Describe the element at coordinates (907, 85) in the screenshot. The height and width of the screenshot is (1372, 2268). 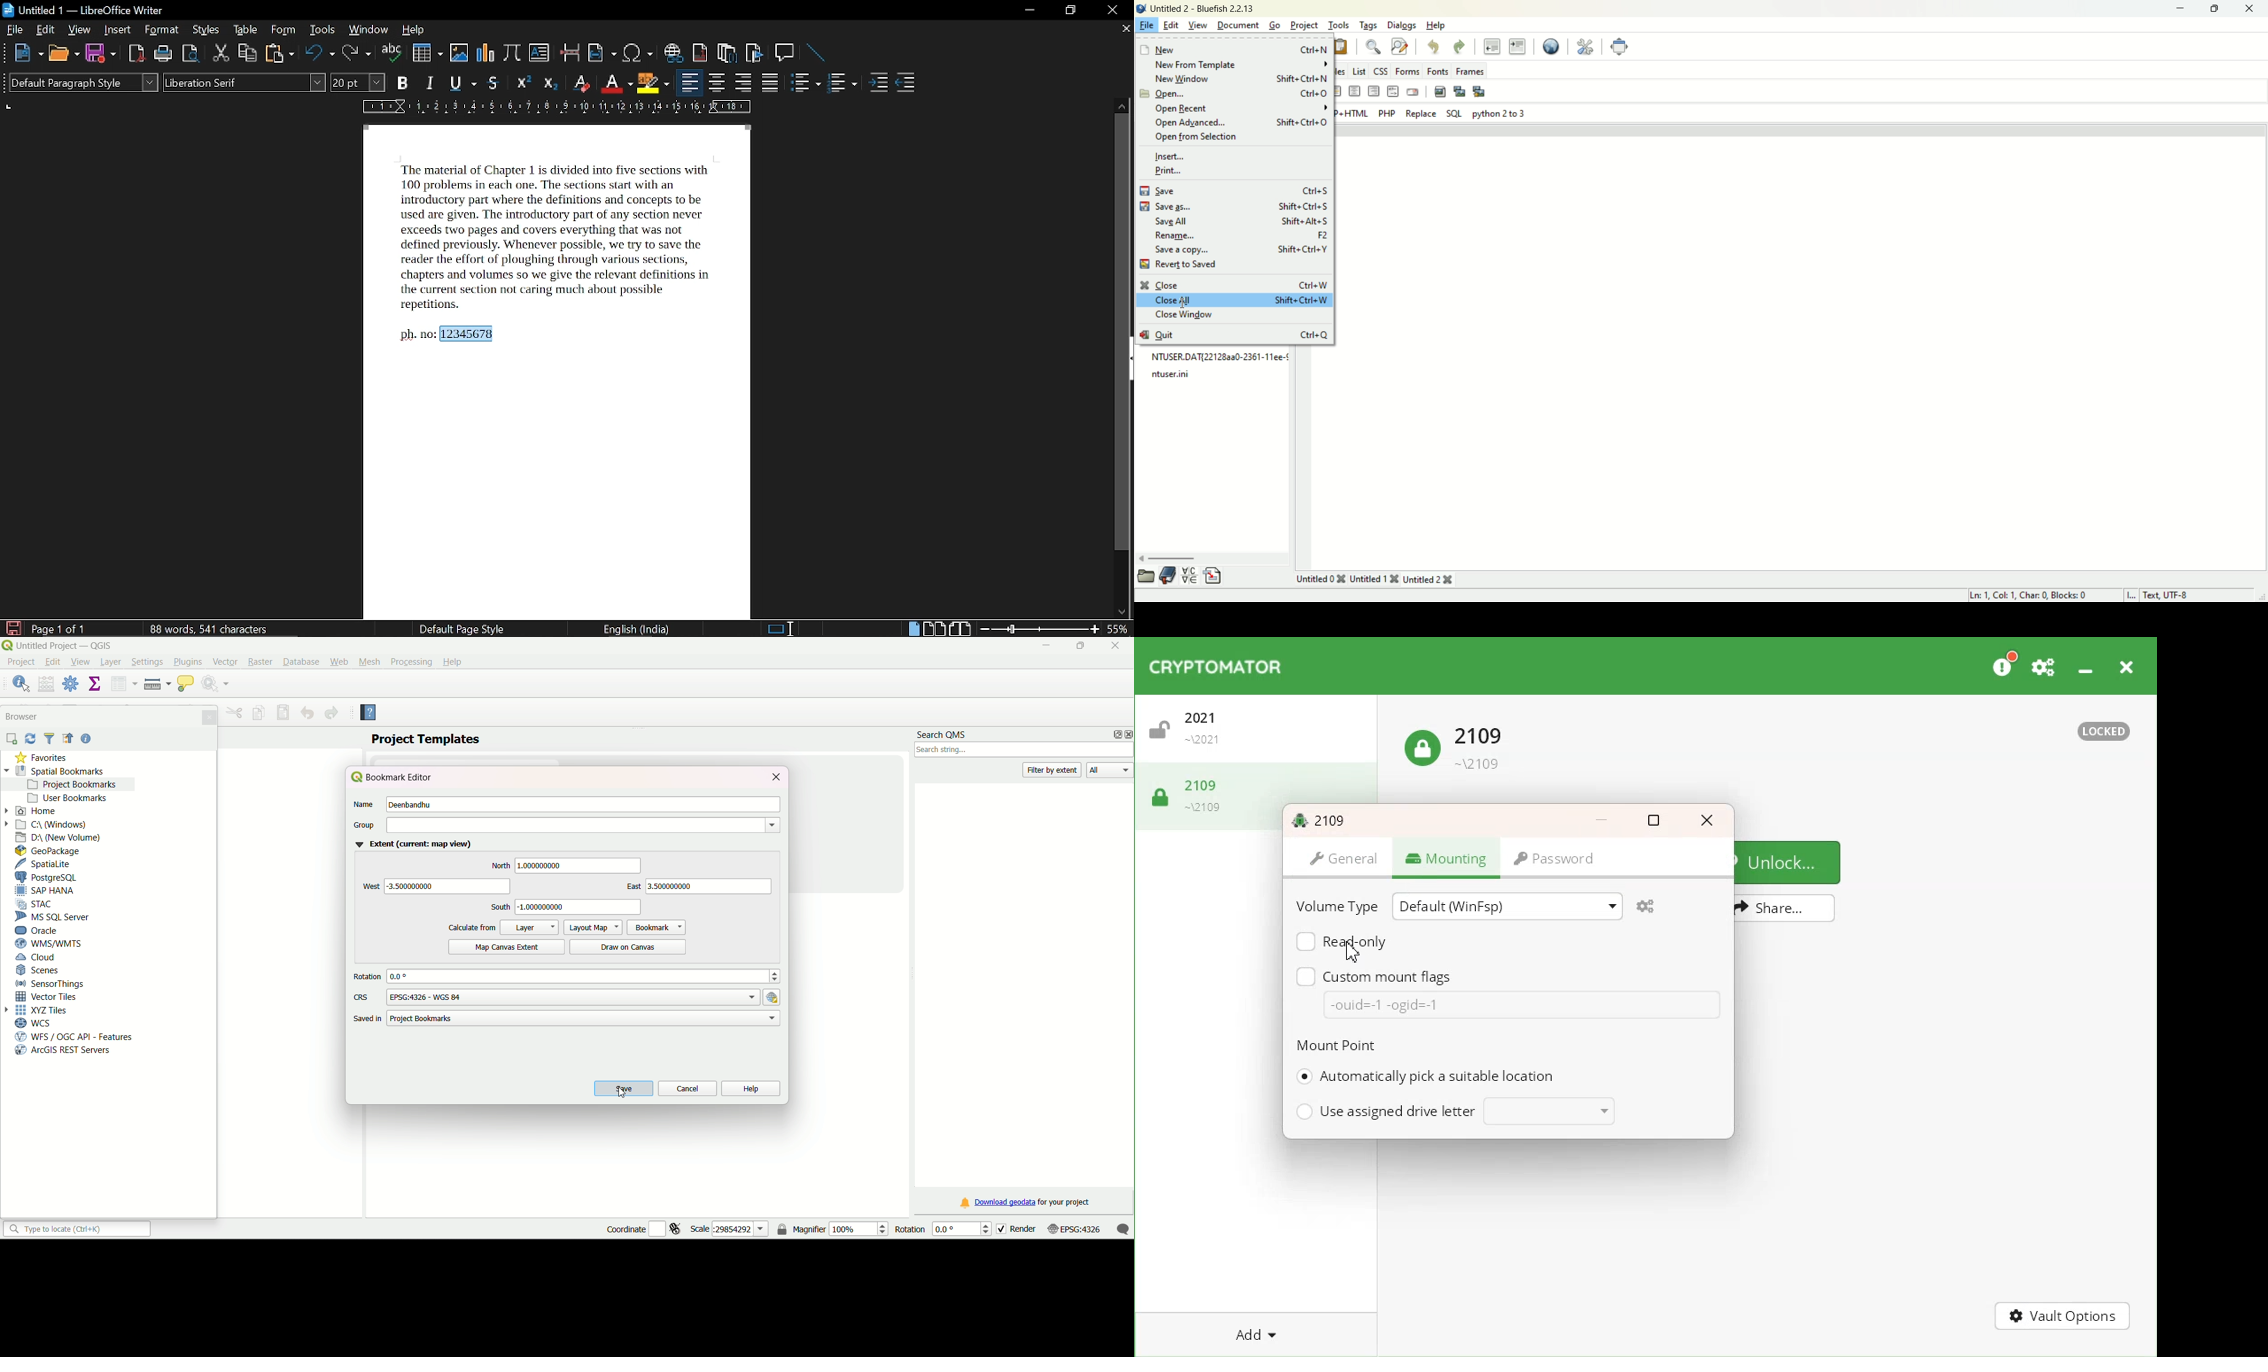
I see `decrease indent` at that location.